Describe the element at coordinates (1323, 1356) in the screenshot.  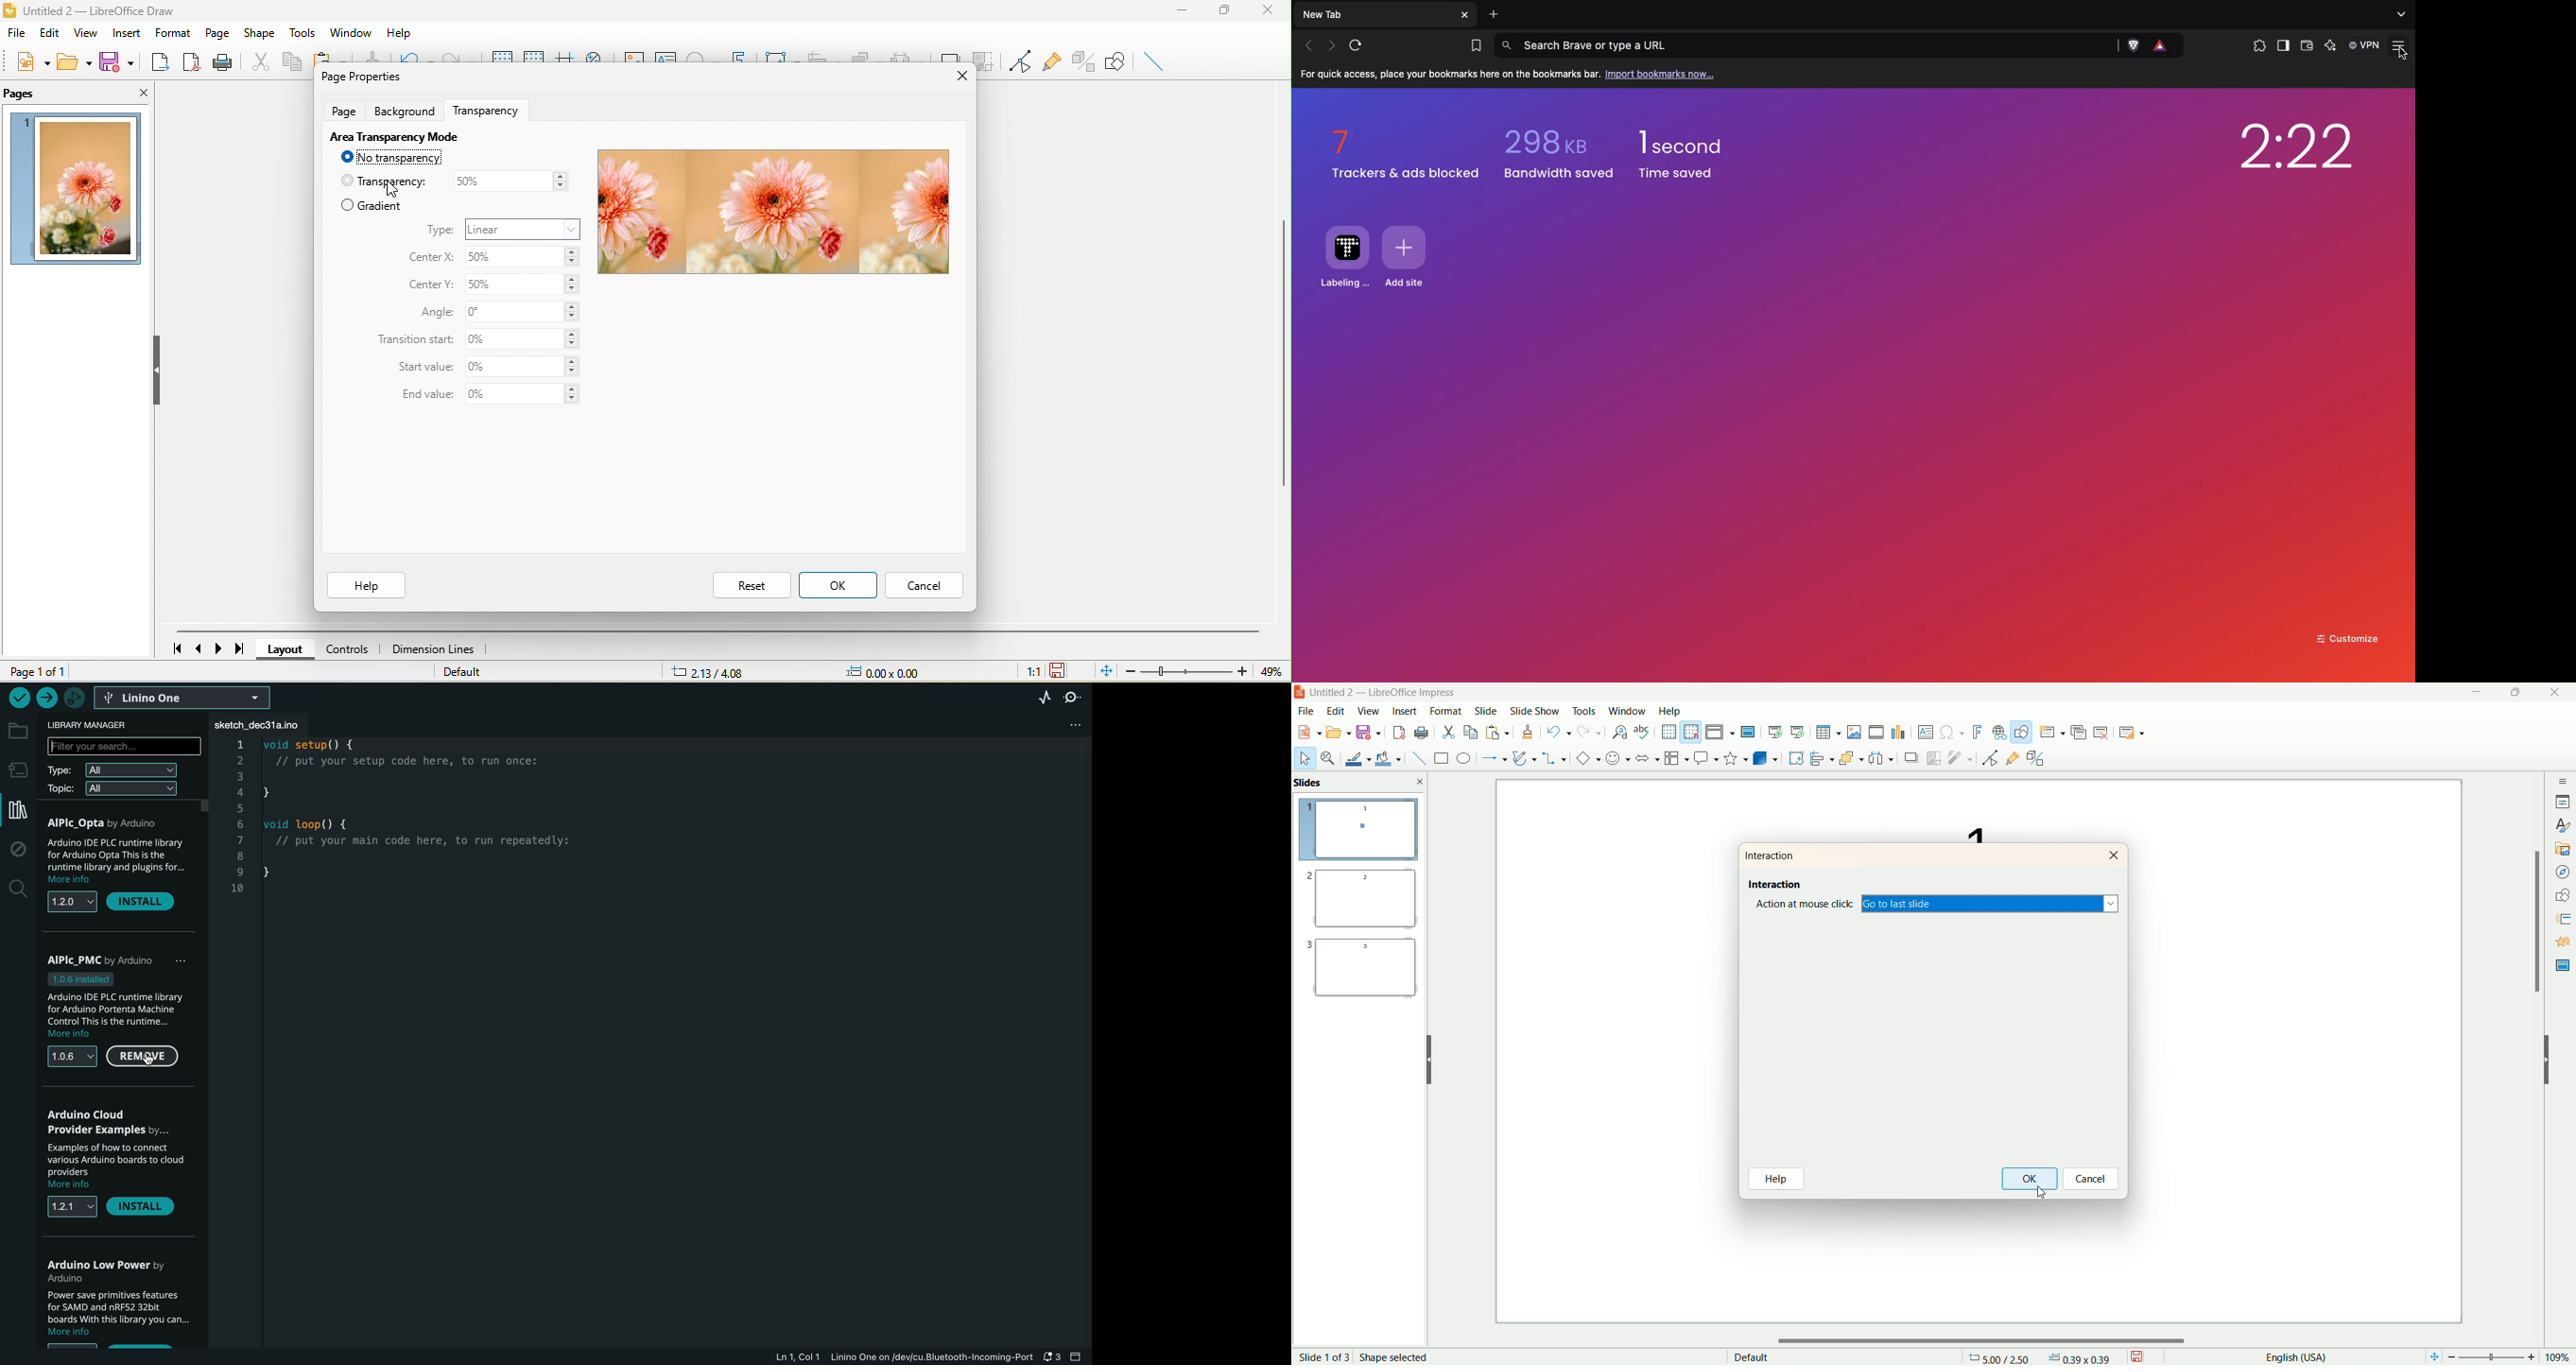
I see `page number` at that location.